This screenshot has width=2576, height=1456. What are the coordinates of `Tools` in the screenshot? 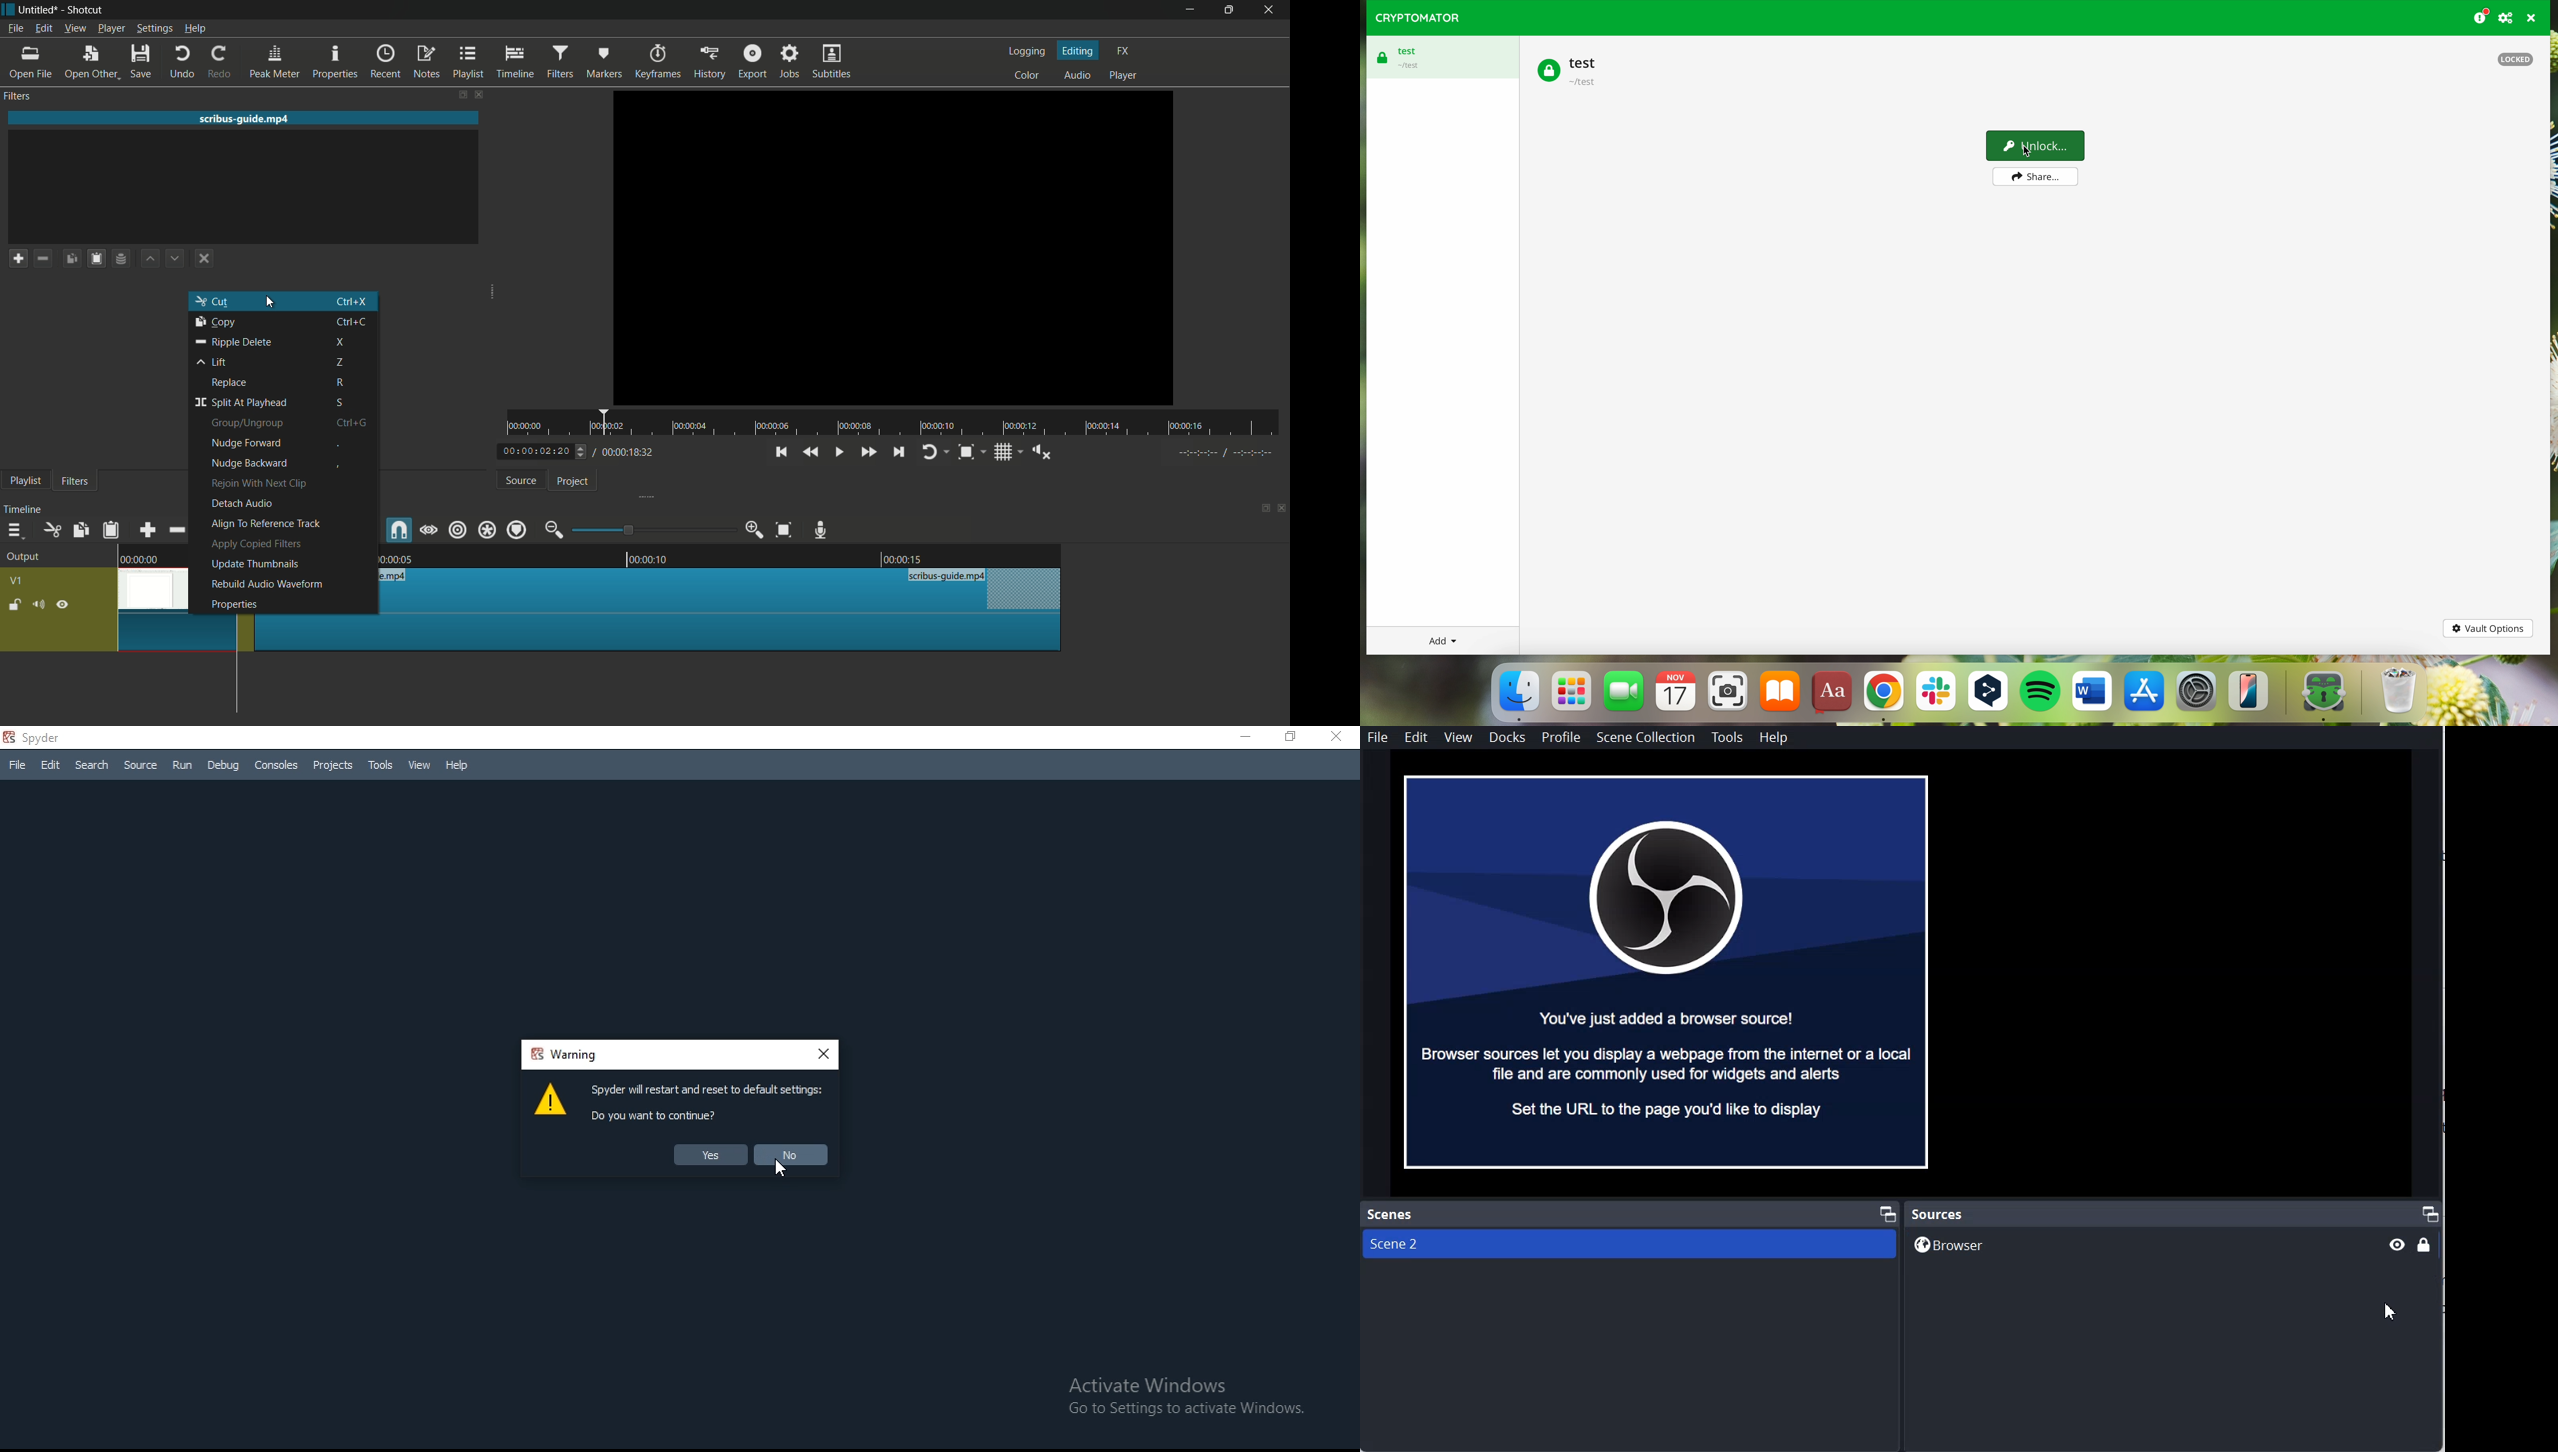 It's located at (378, 766).